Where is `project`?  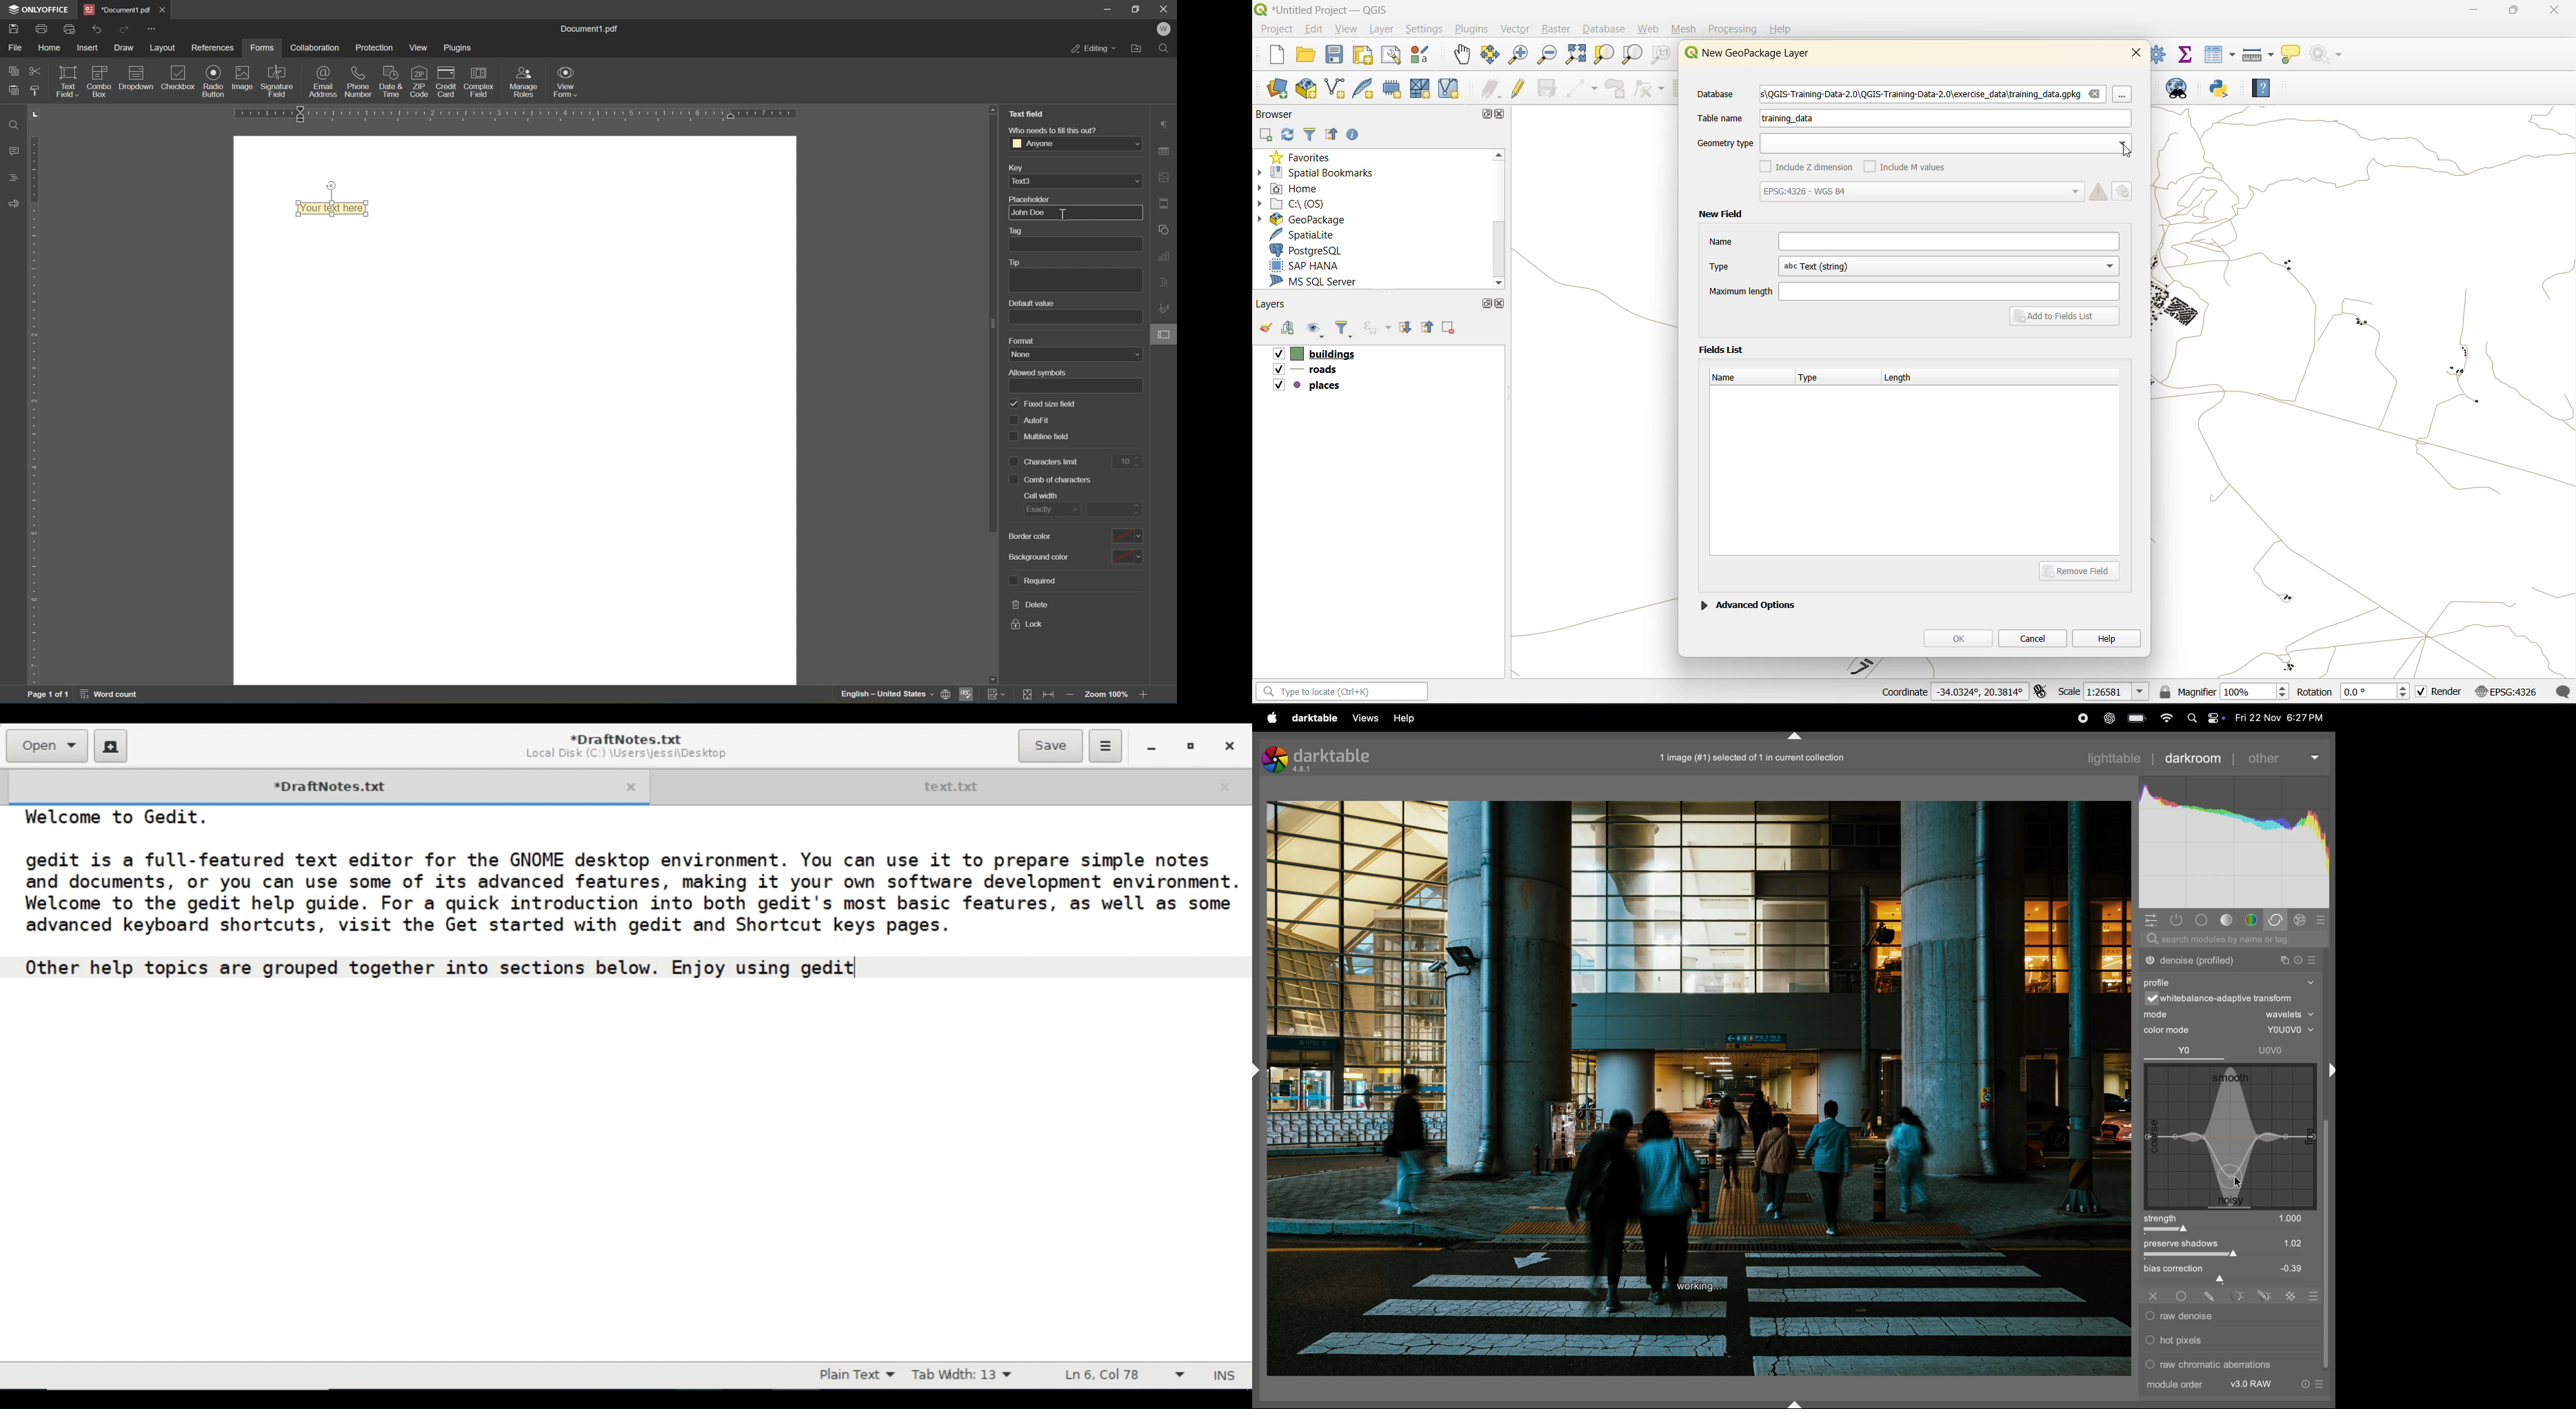
project is located at coordinates (1276, 28).